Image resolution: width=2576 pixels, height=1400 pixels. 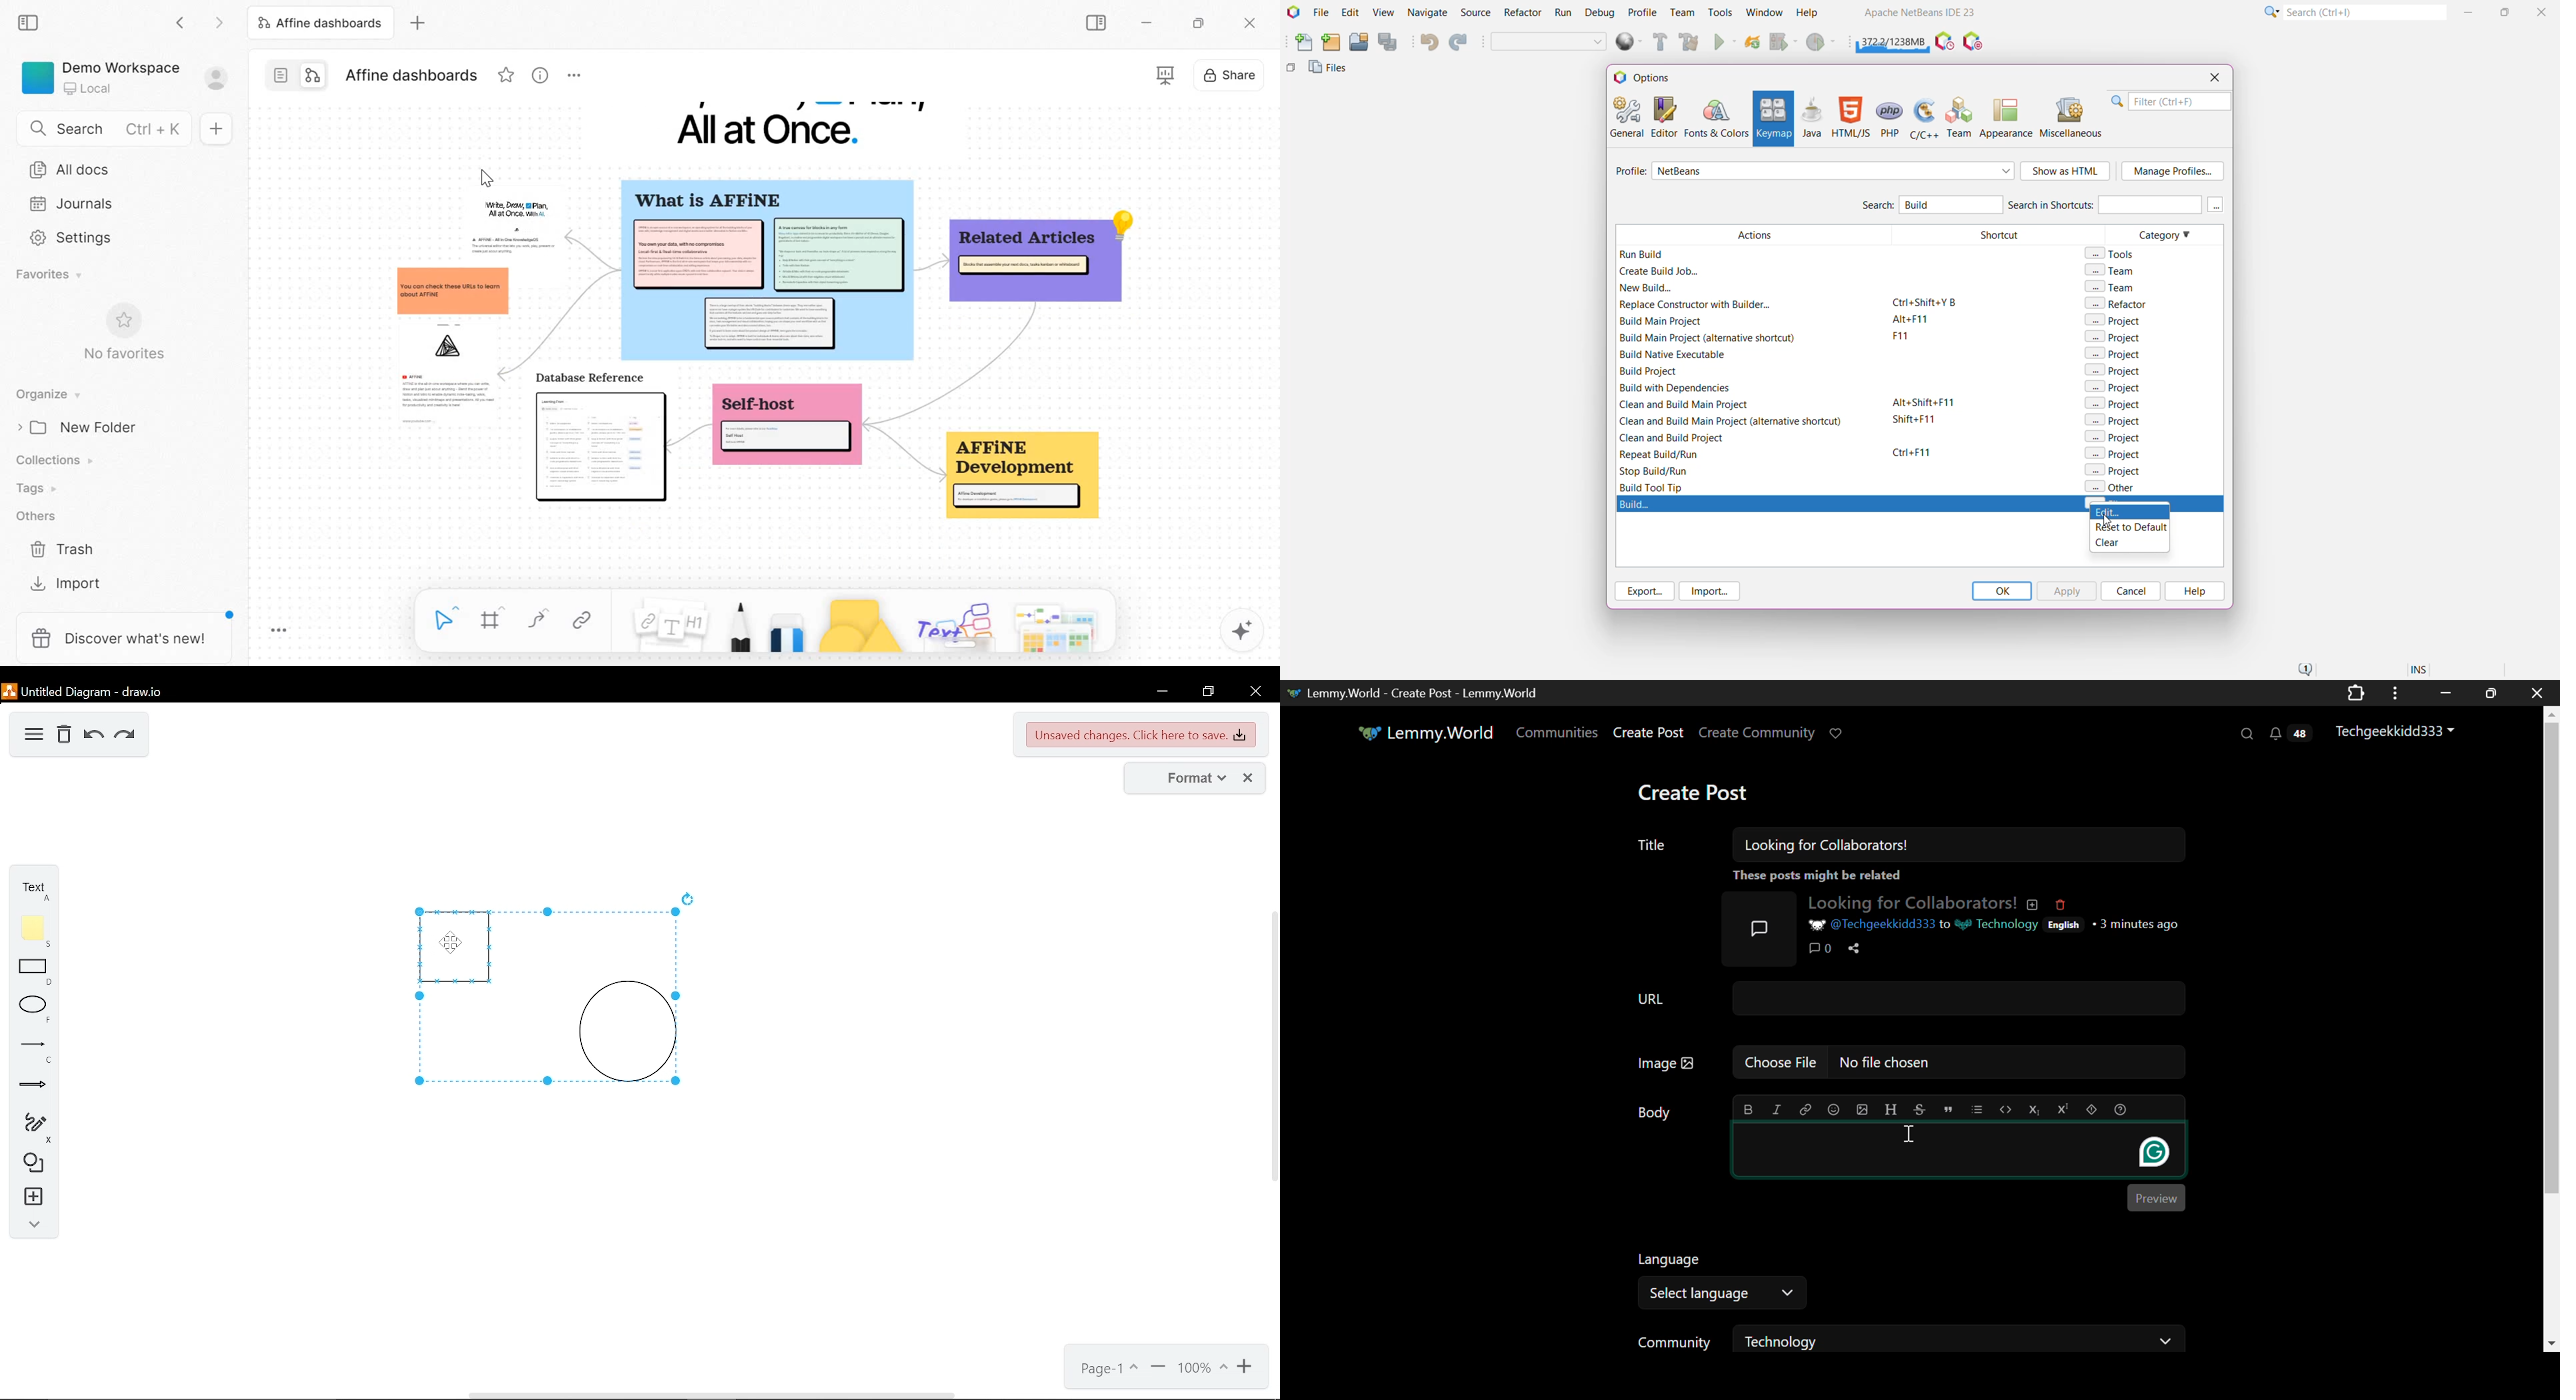 I want to click on code, so click(x=2007, y=1109).